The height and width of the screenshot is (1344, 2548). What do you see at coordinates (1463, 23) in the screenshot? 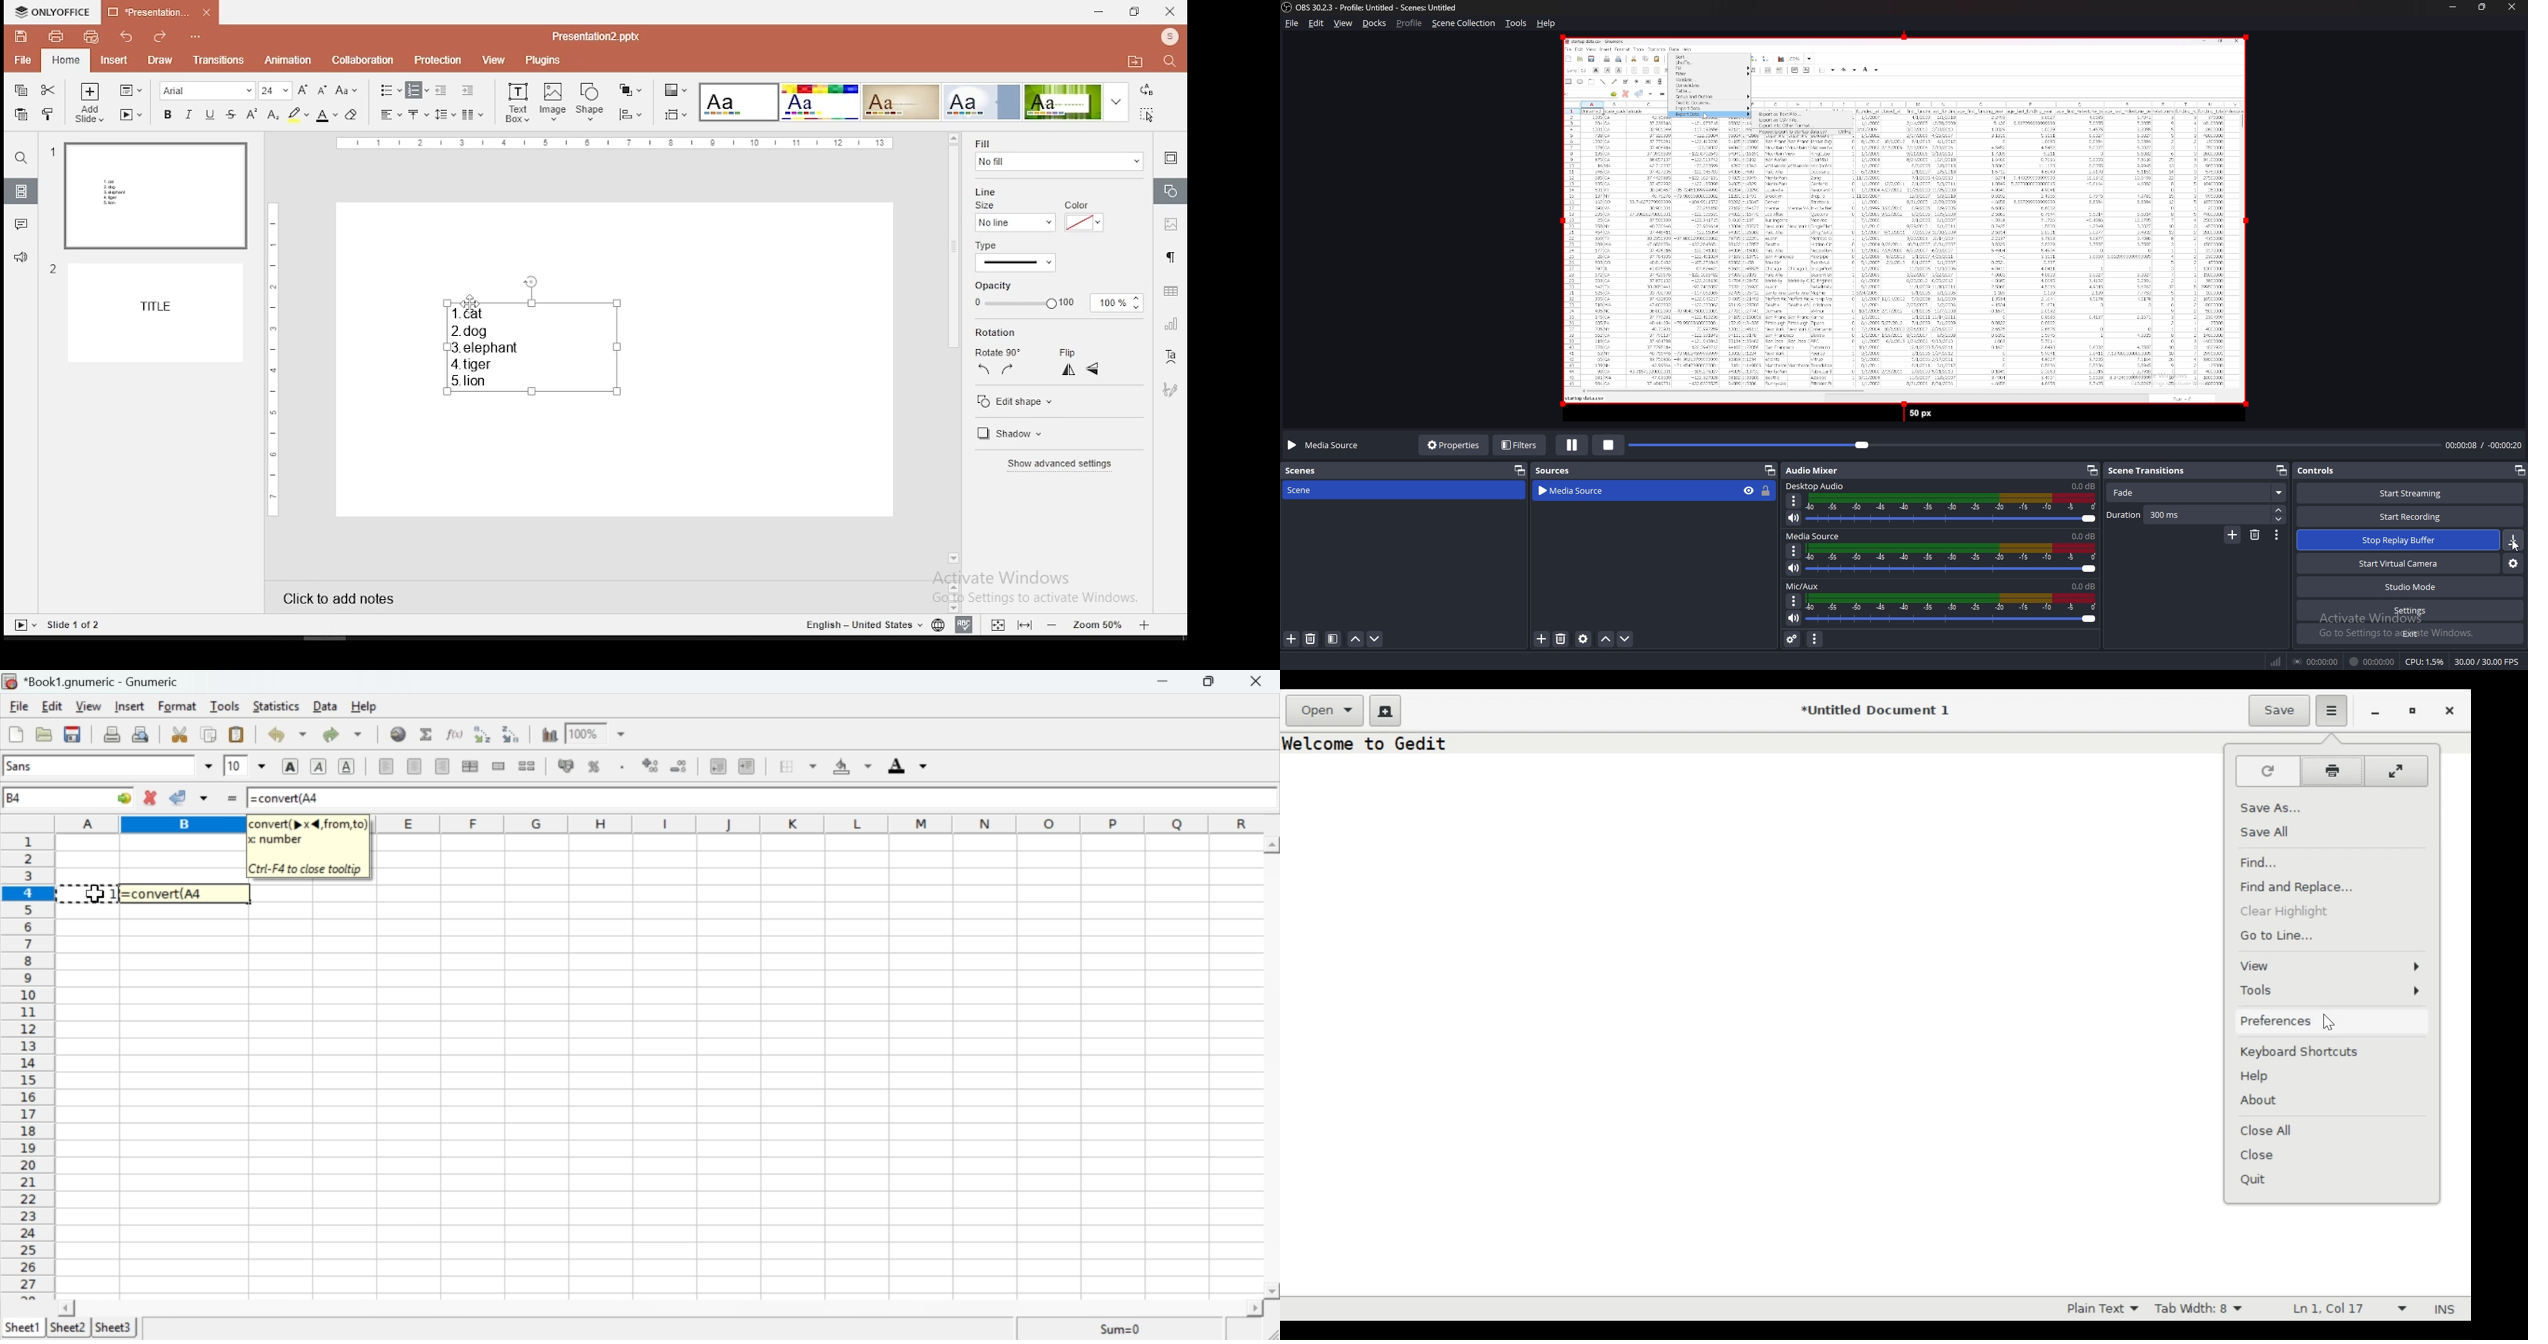
I see `scene collection` at bounding box center [1463, 23].